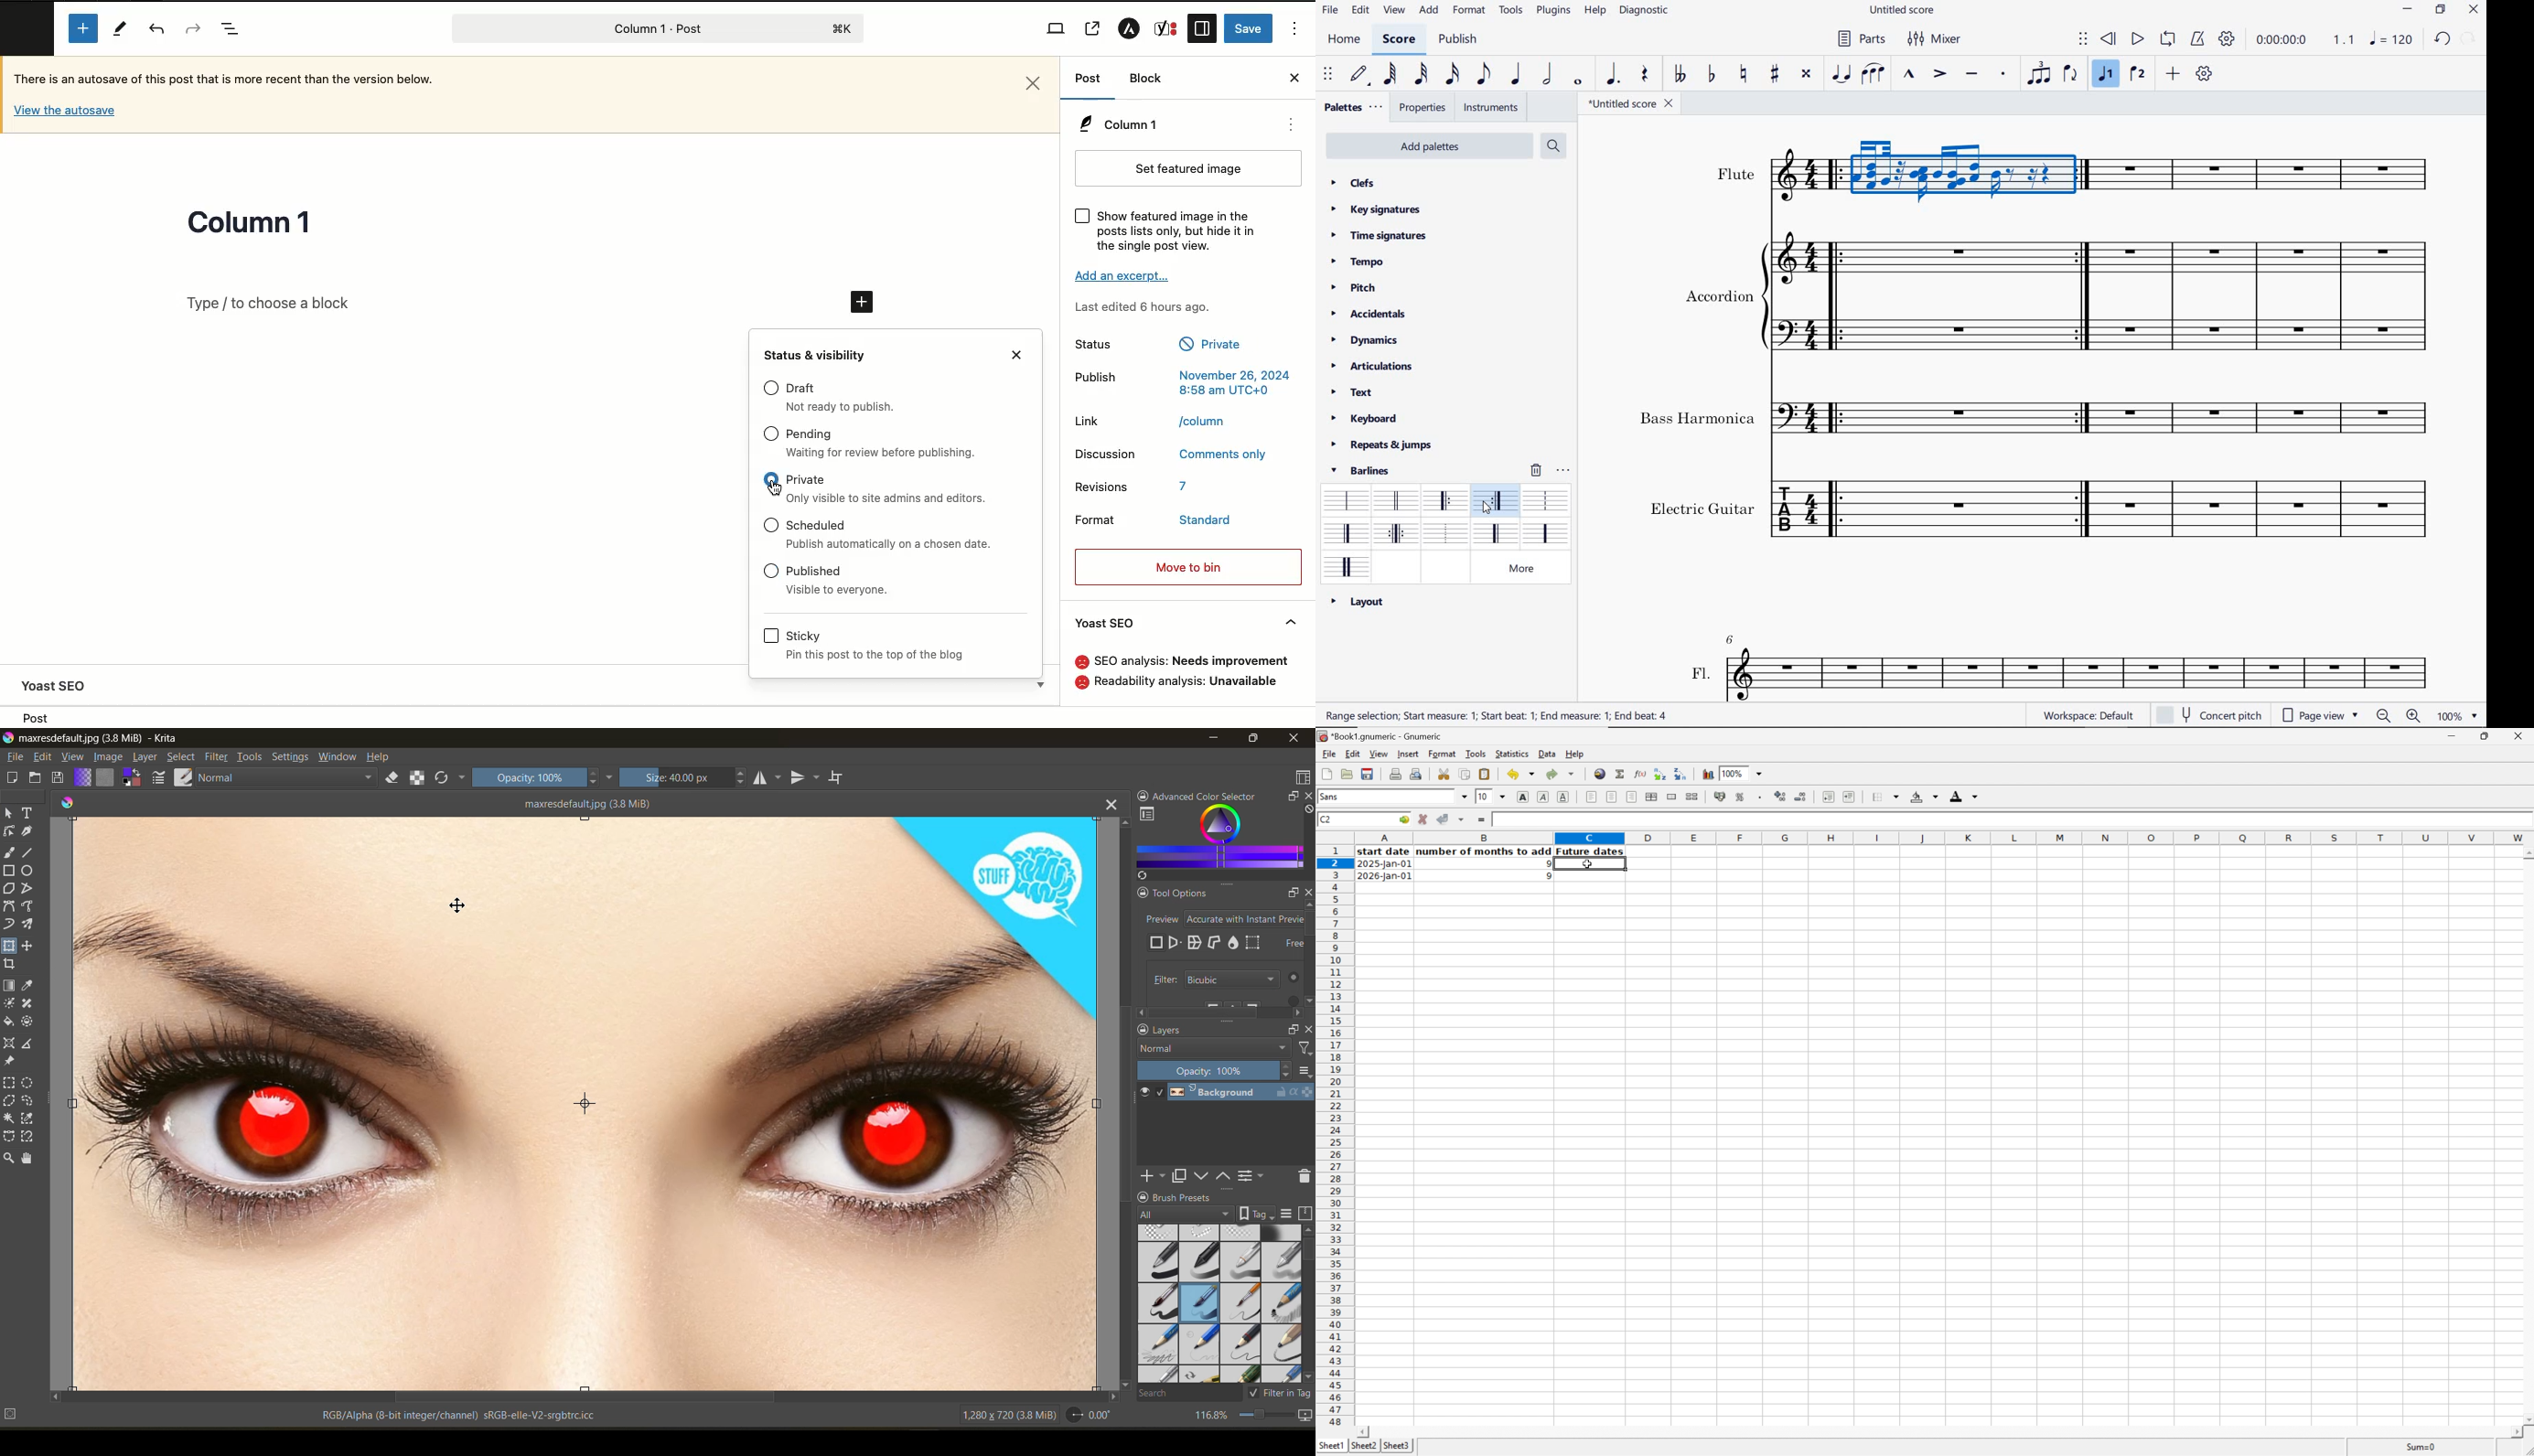 Image resolution: width=2548 pixels, height=1456 pixels. I want to click on tag, so click(1184, 1213).